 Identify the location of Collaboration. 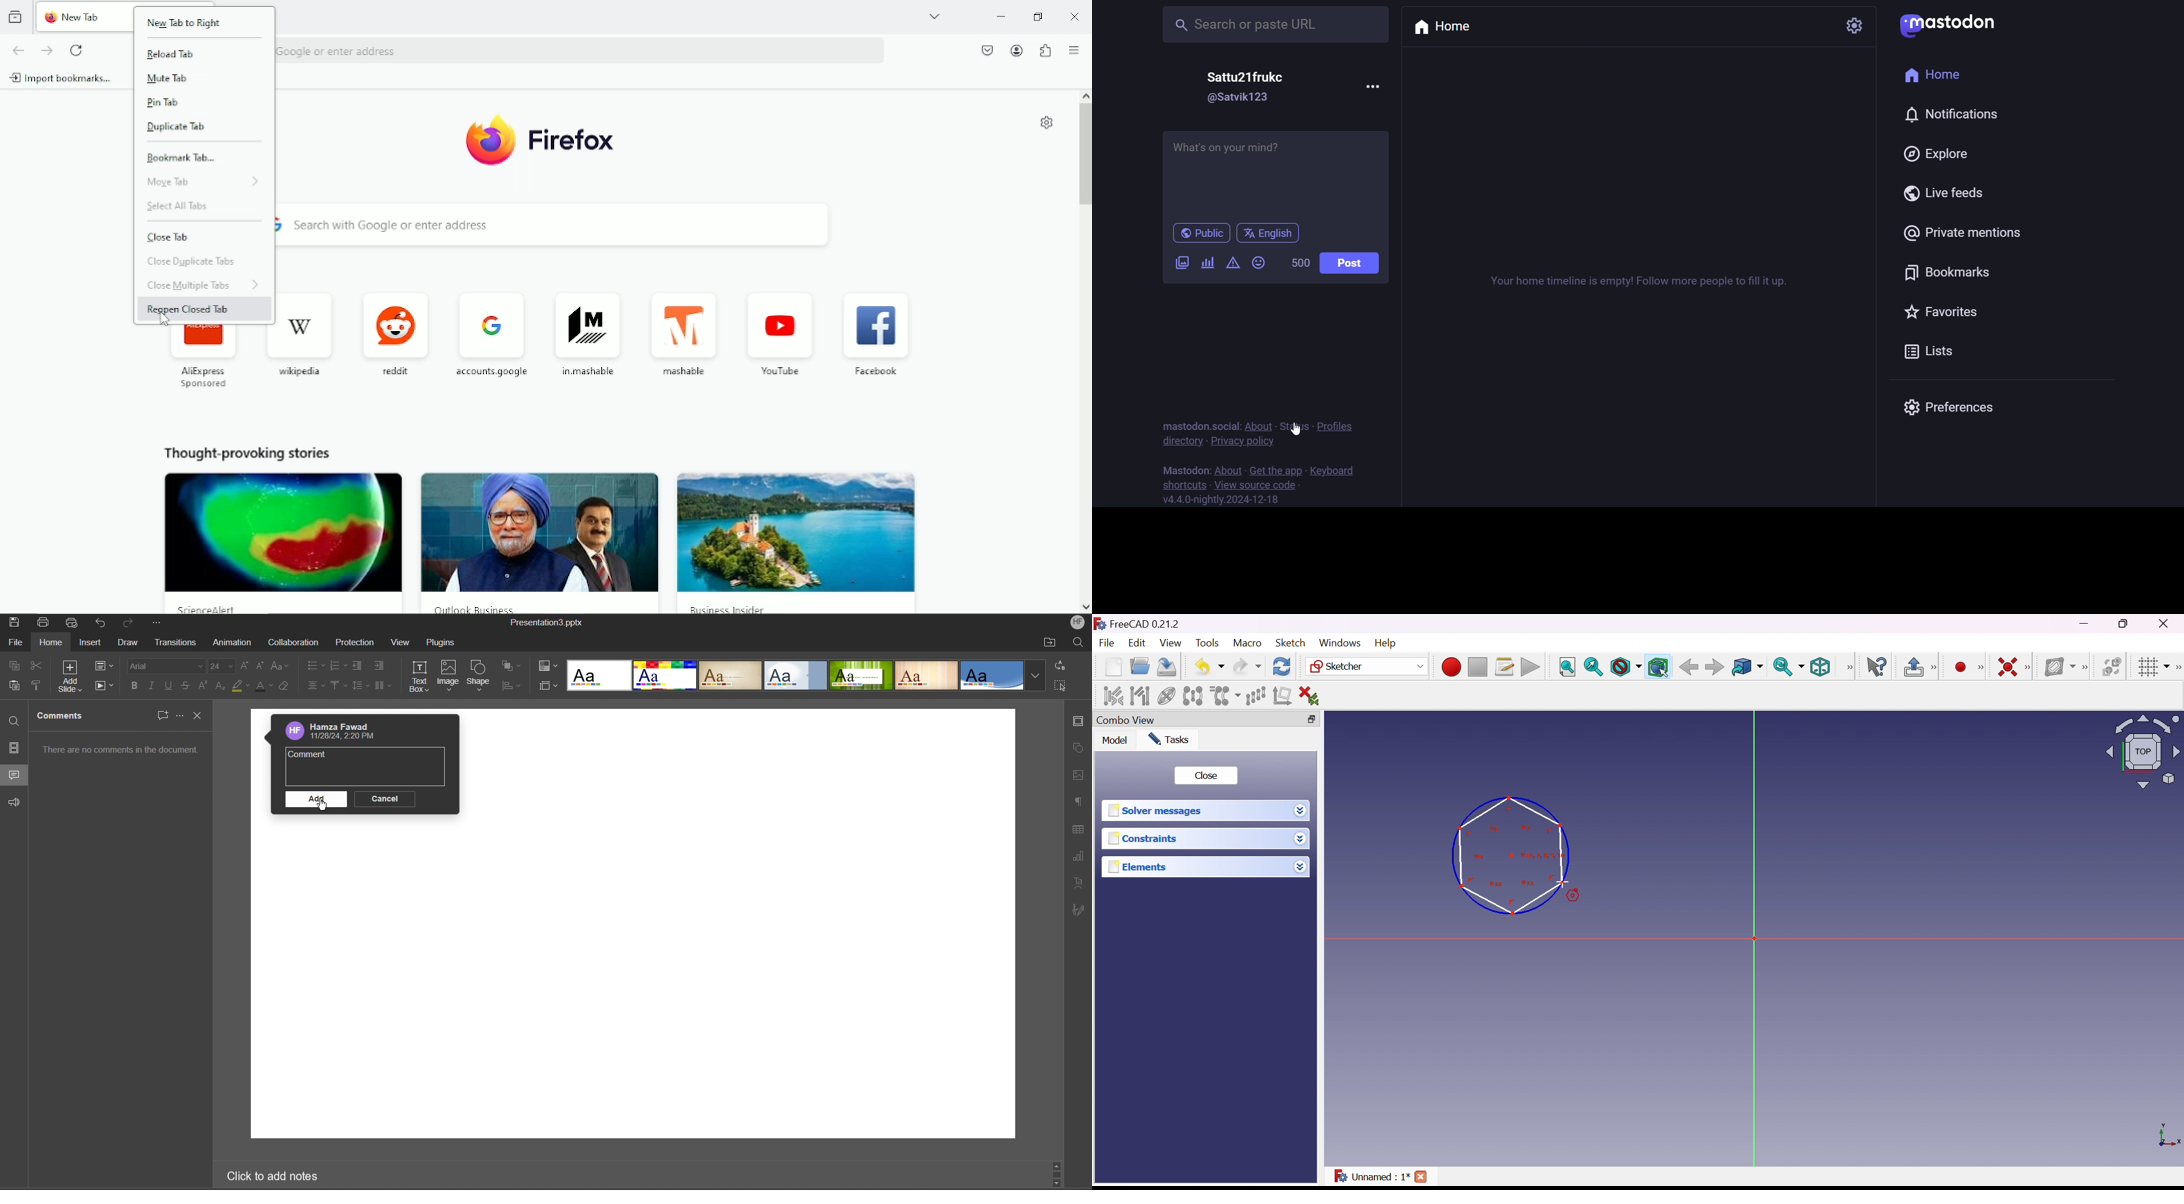
(293, 643).